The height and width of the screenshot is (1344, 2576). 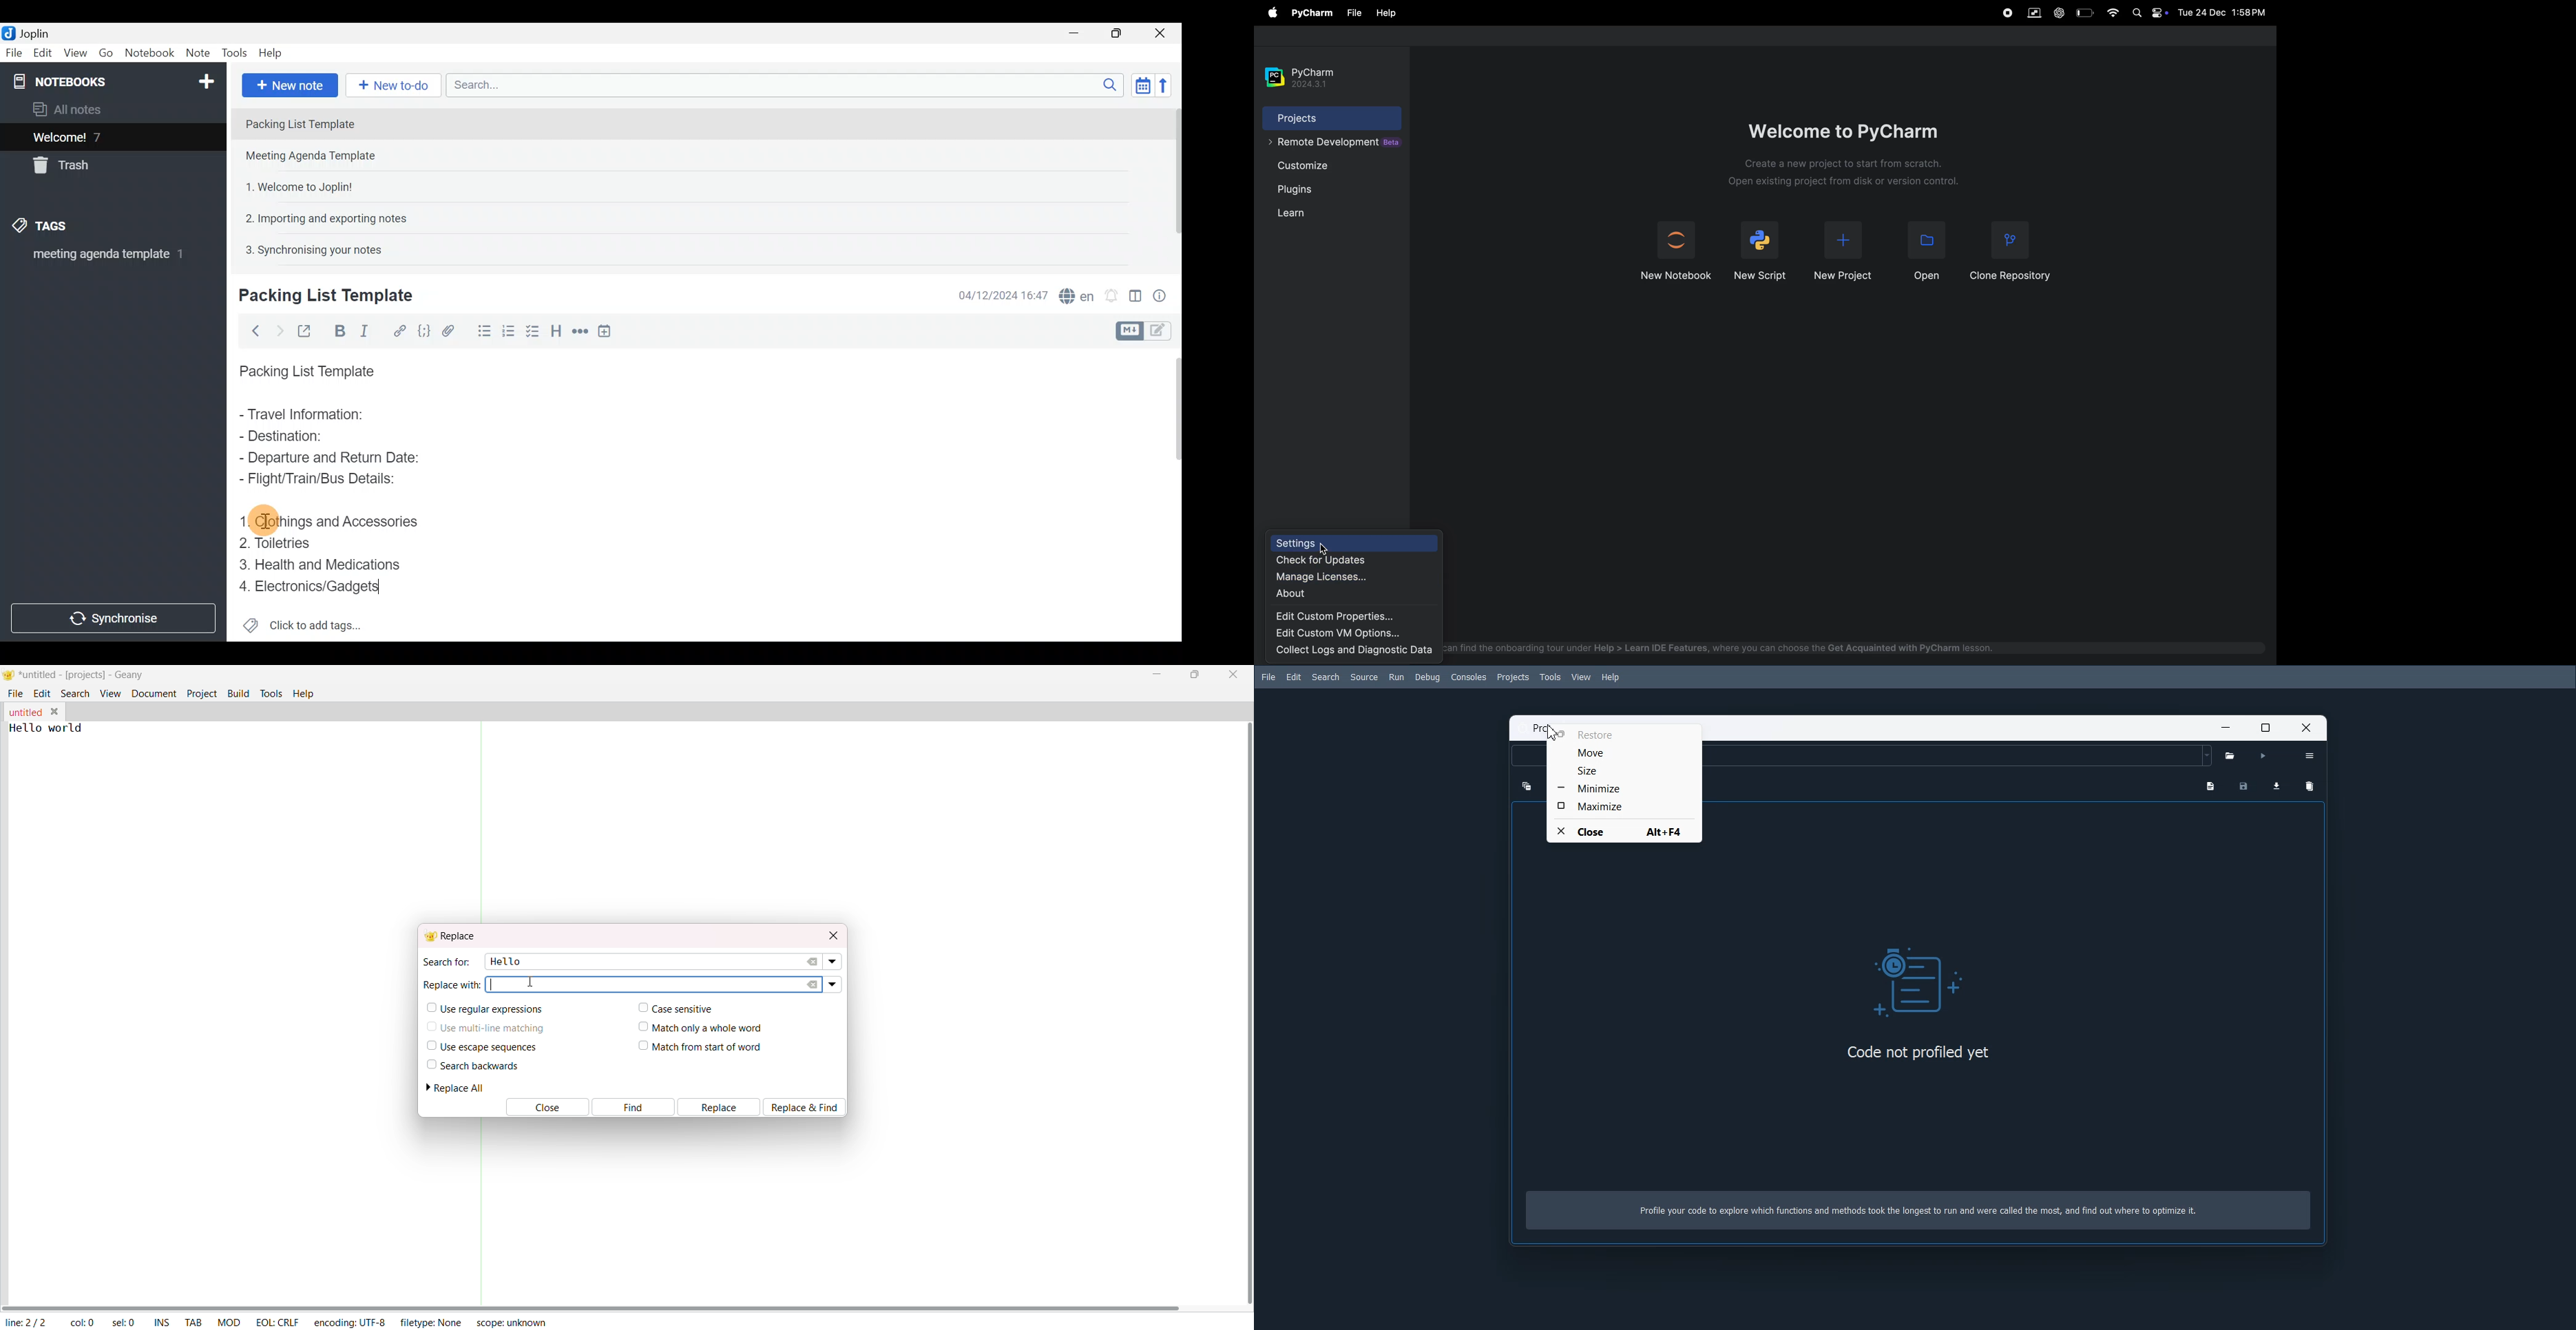 What do you see at coordinates (106, 258) in the screenshot?
I see `meeting agenda template` at bounding box center [106, 258].